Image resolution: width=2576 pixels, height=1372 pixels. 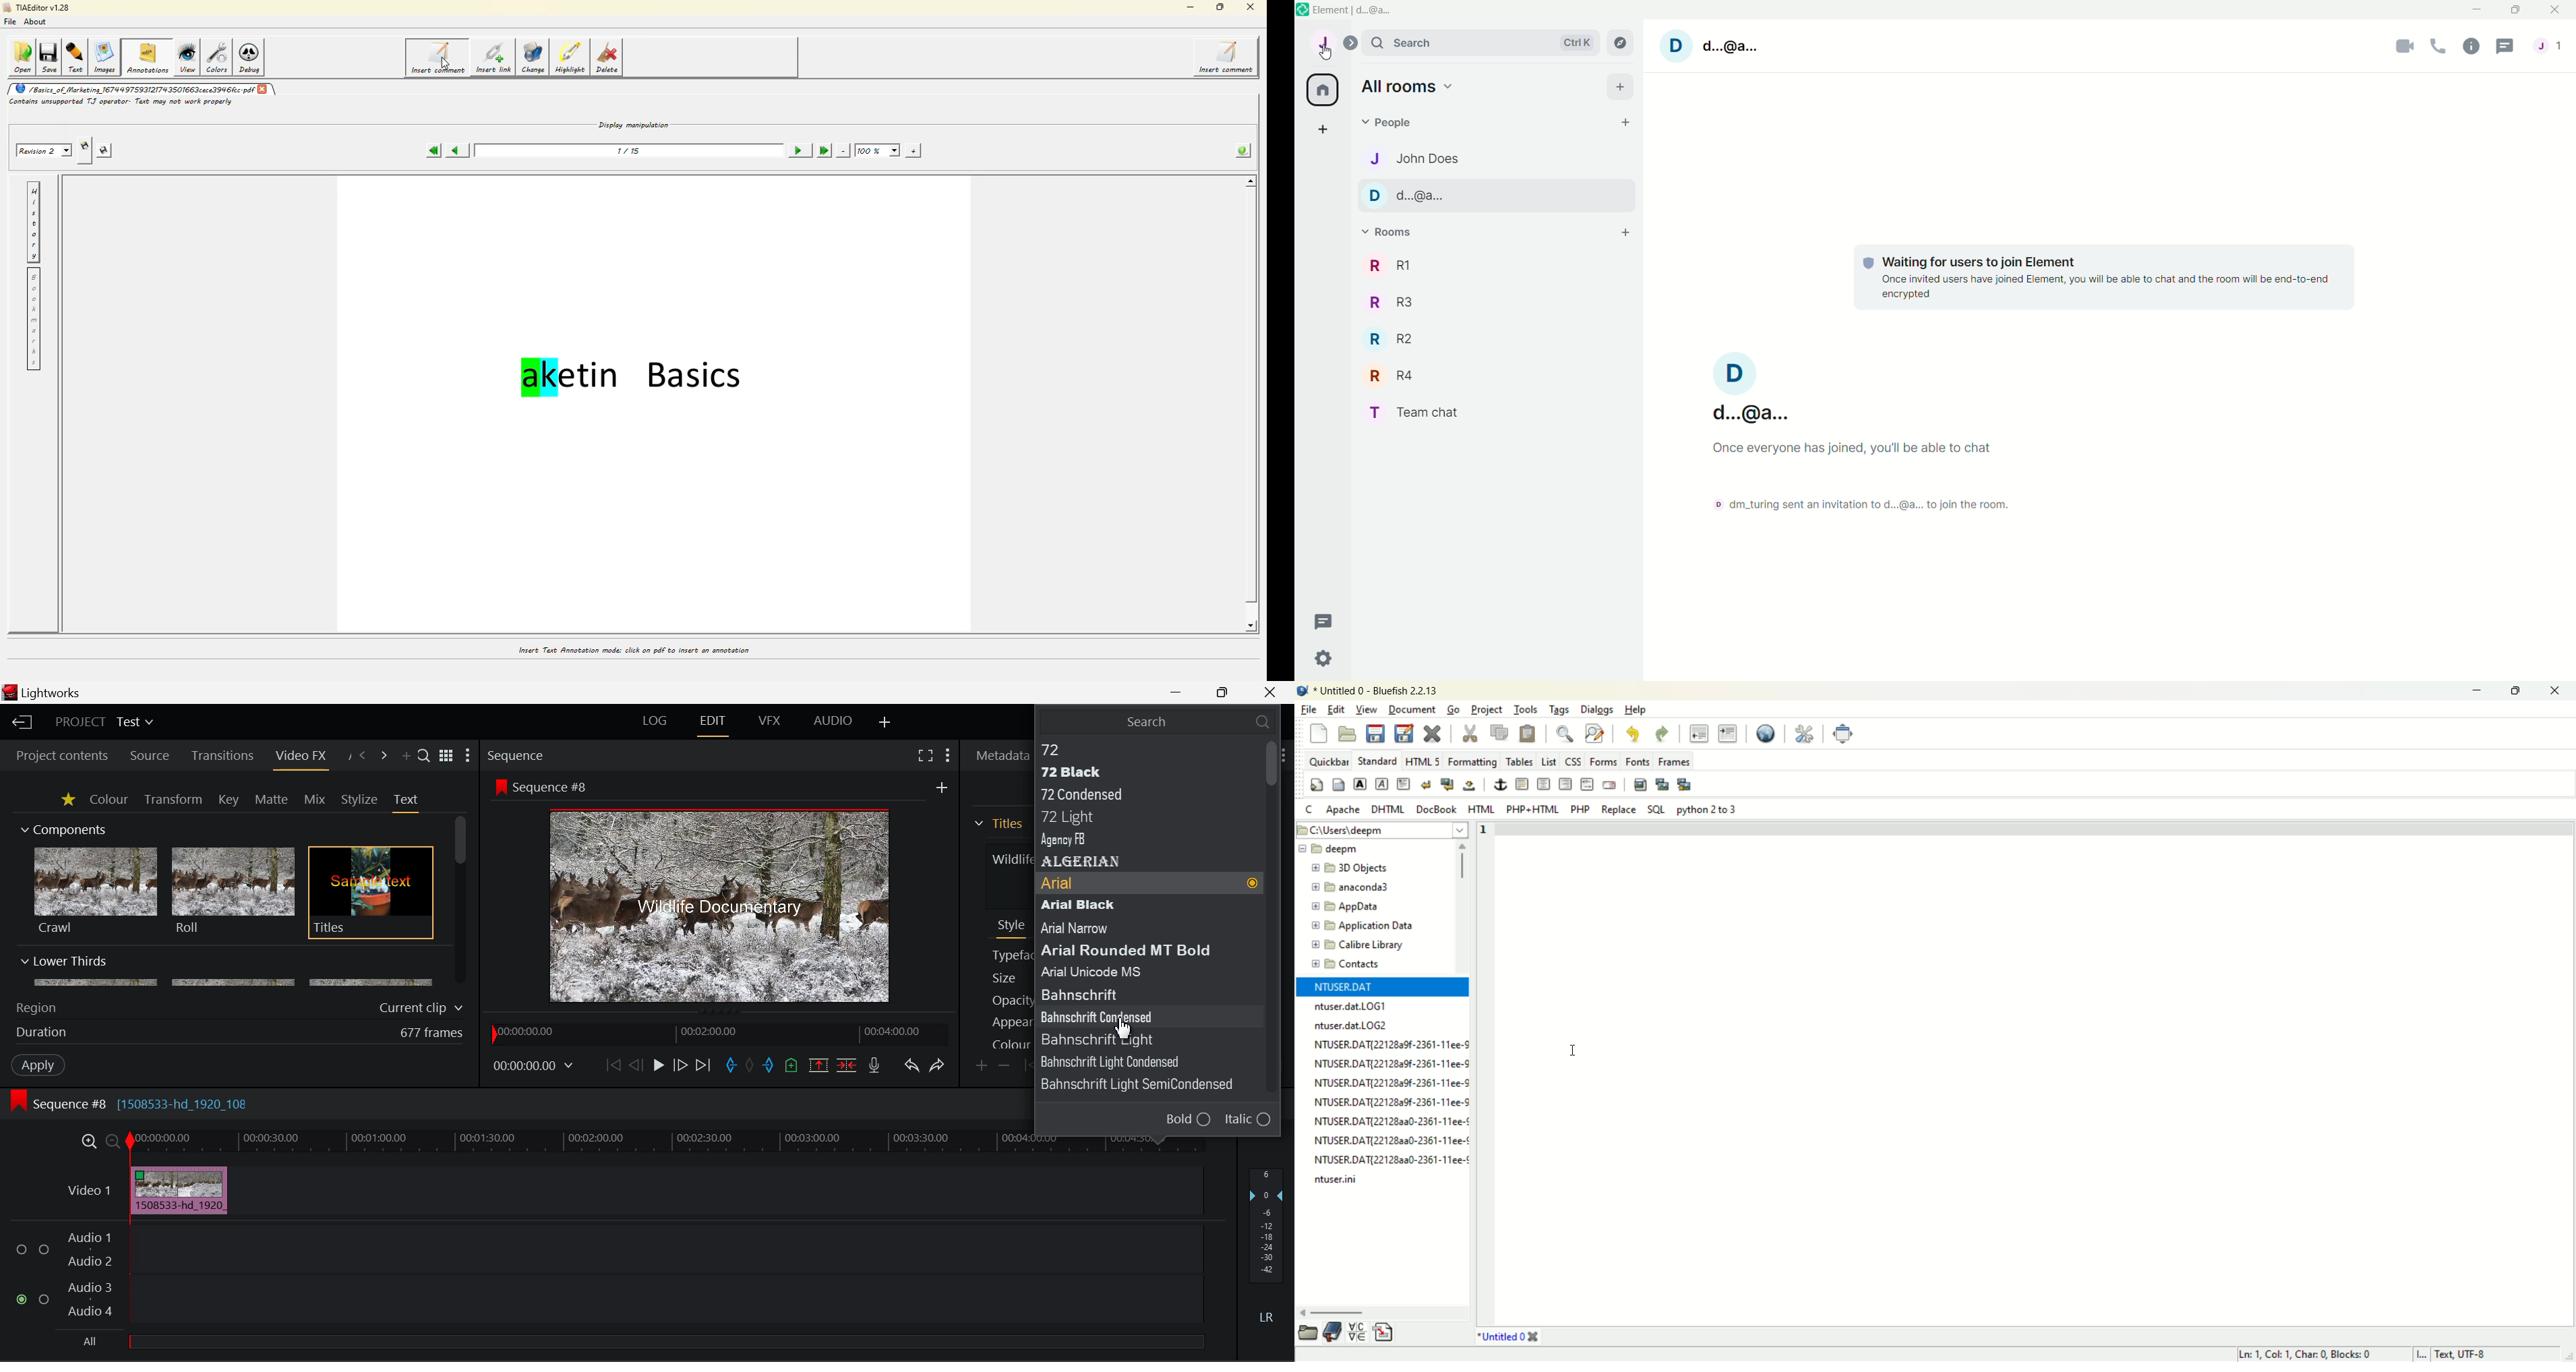 What do you see at coordinates (90, 1262) in the screenshot?
I see `Audio 2` at bounding box center [90, 1262].